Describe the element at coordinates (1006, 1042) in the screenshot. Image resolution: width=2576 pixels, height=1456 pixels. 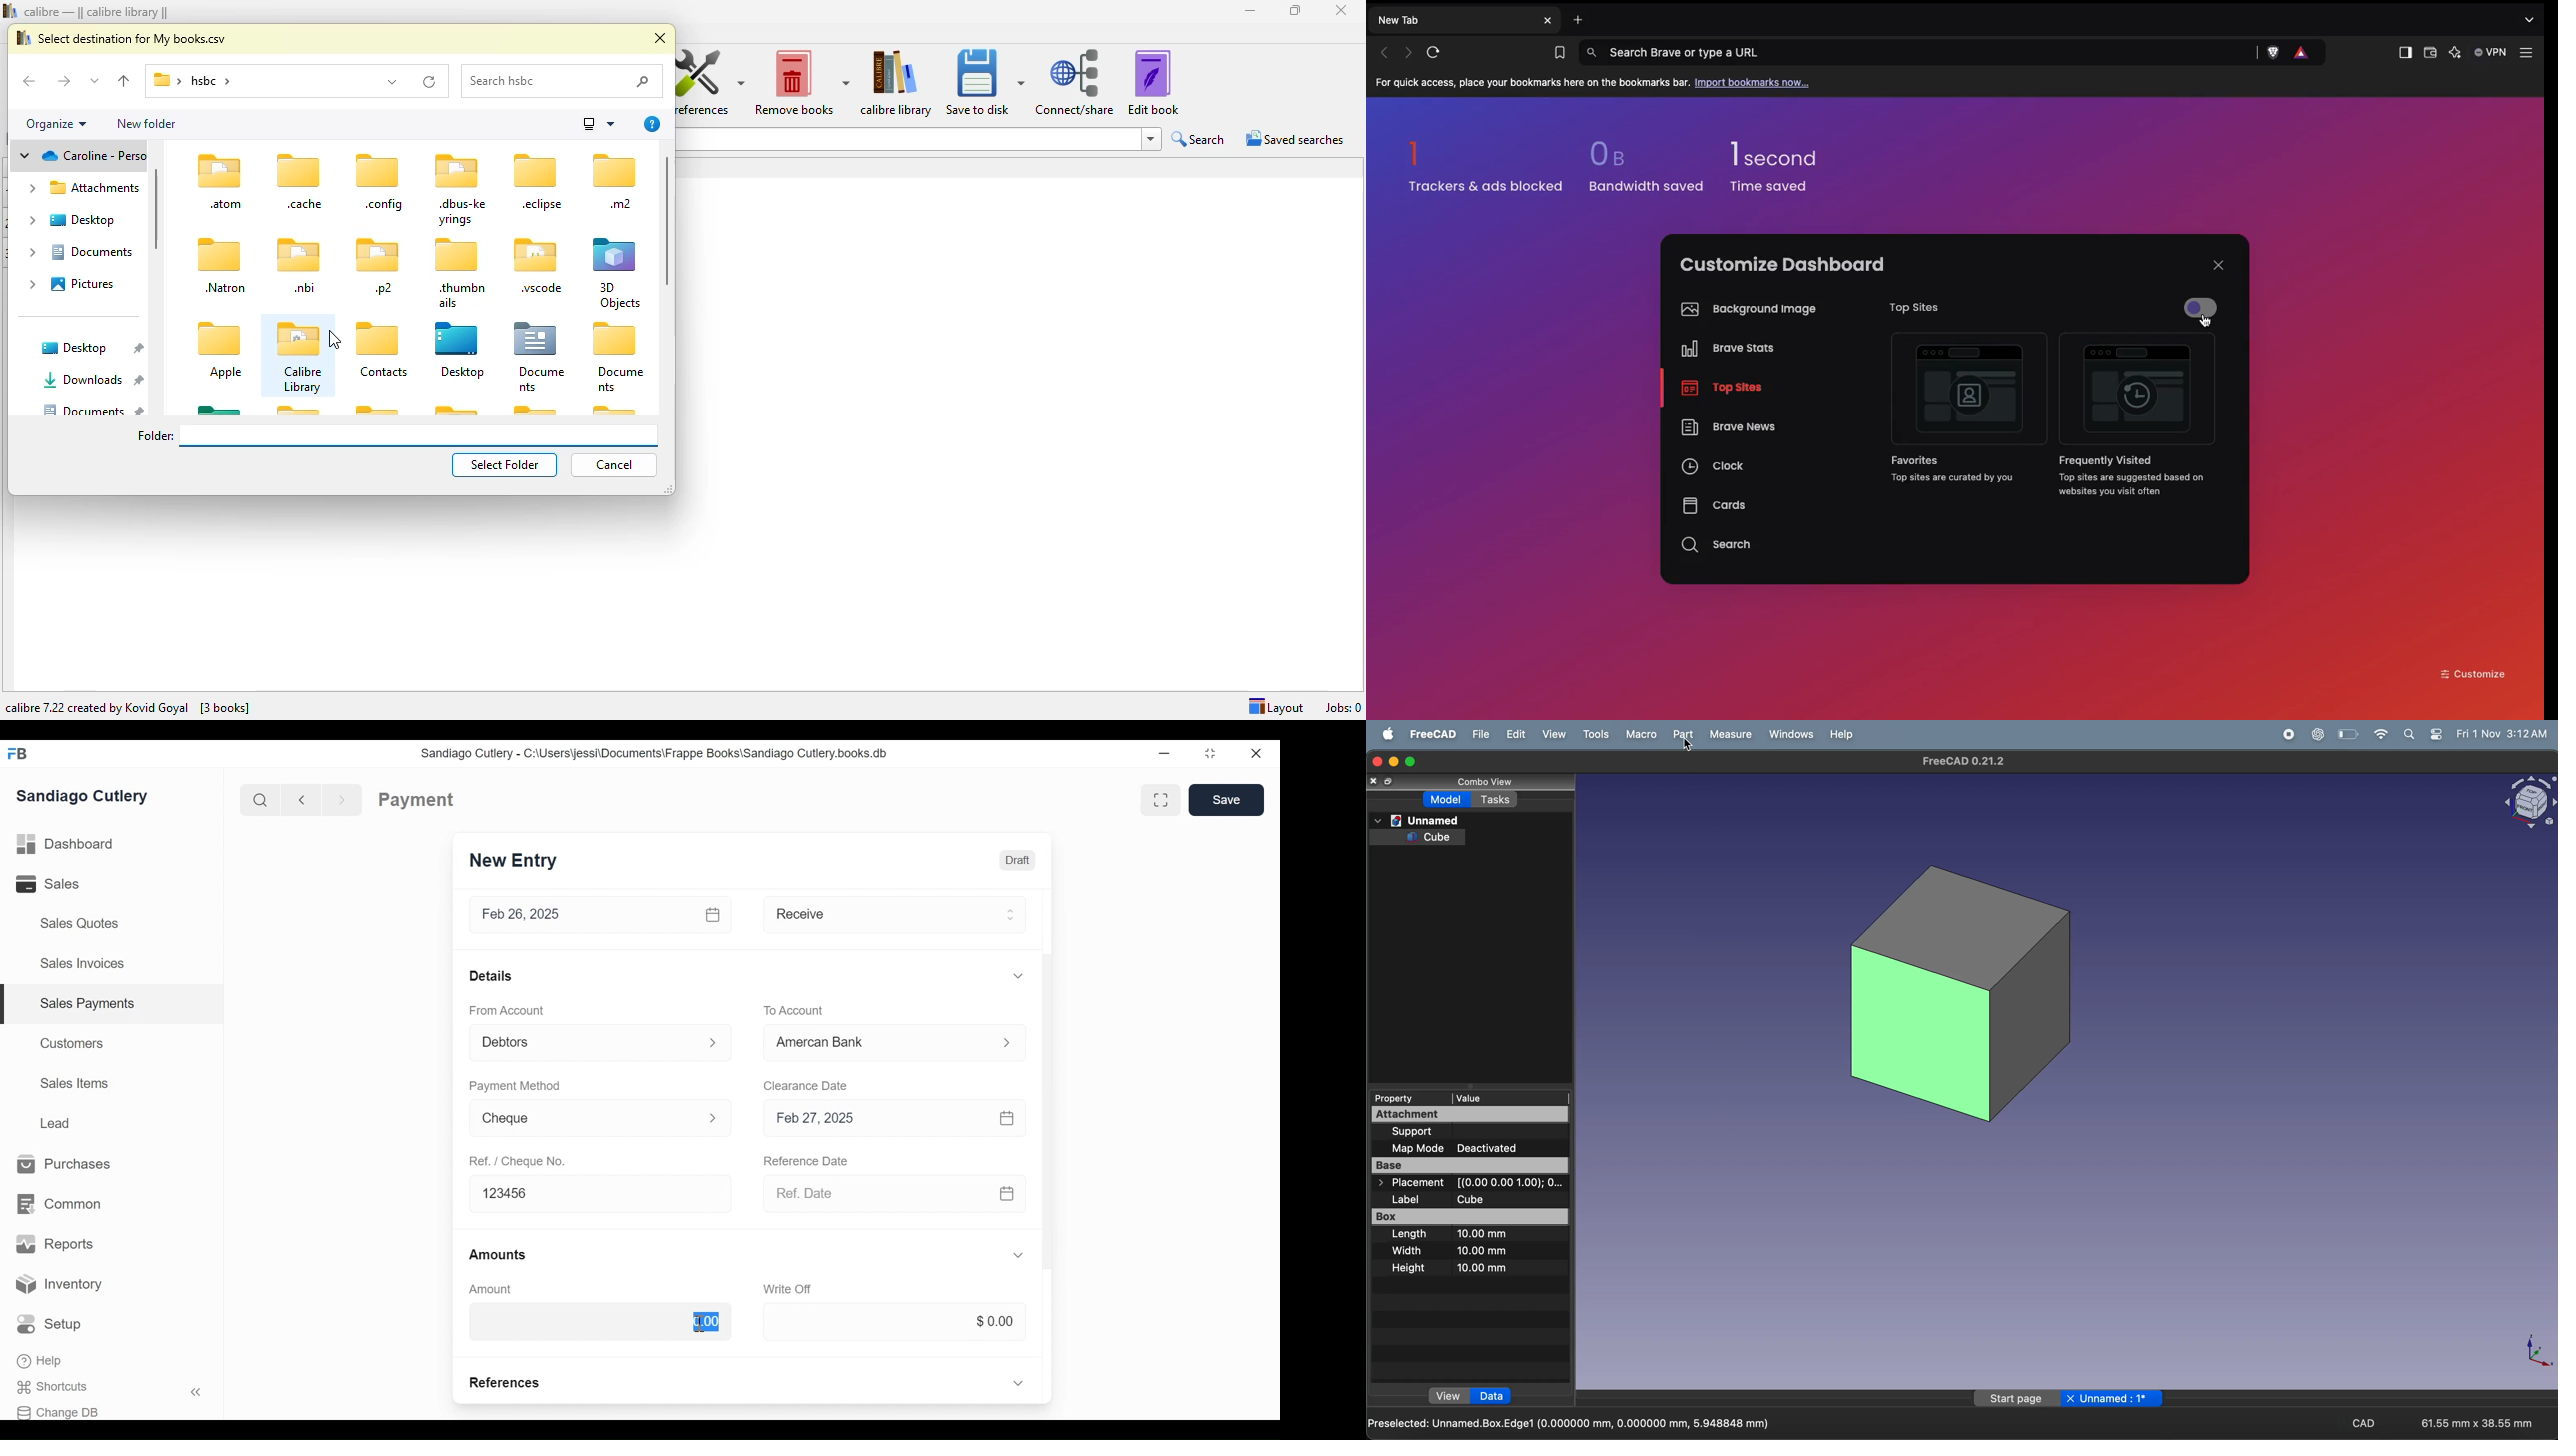
I see `Expand` at that location.